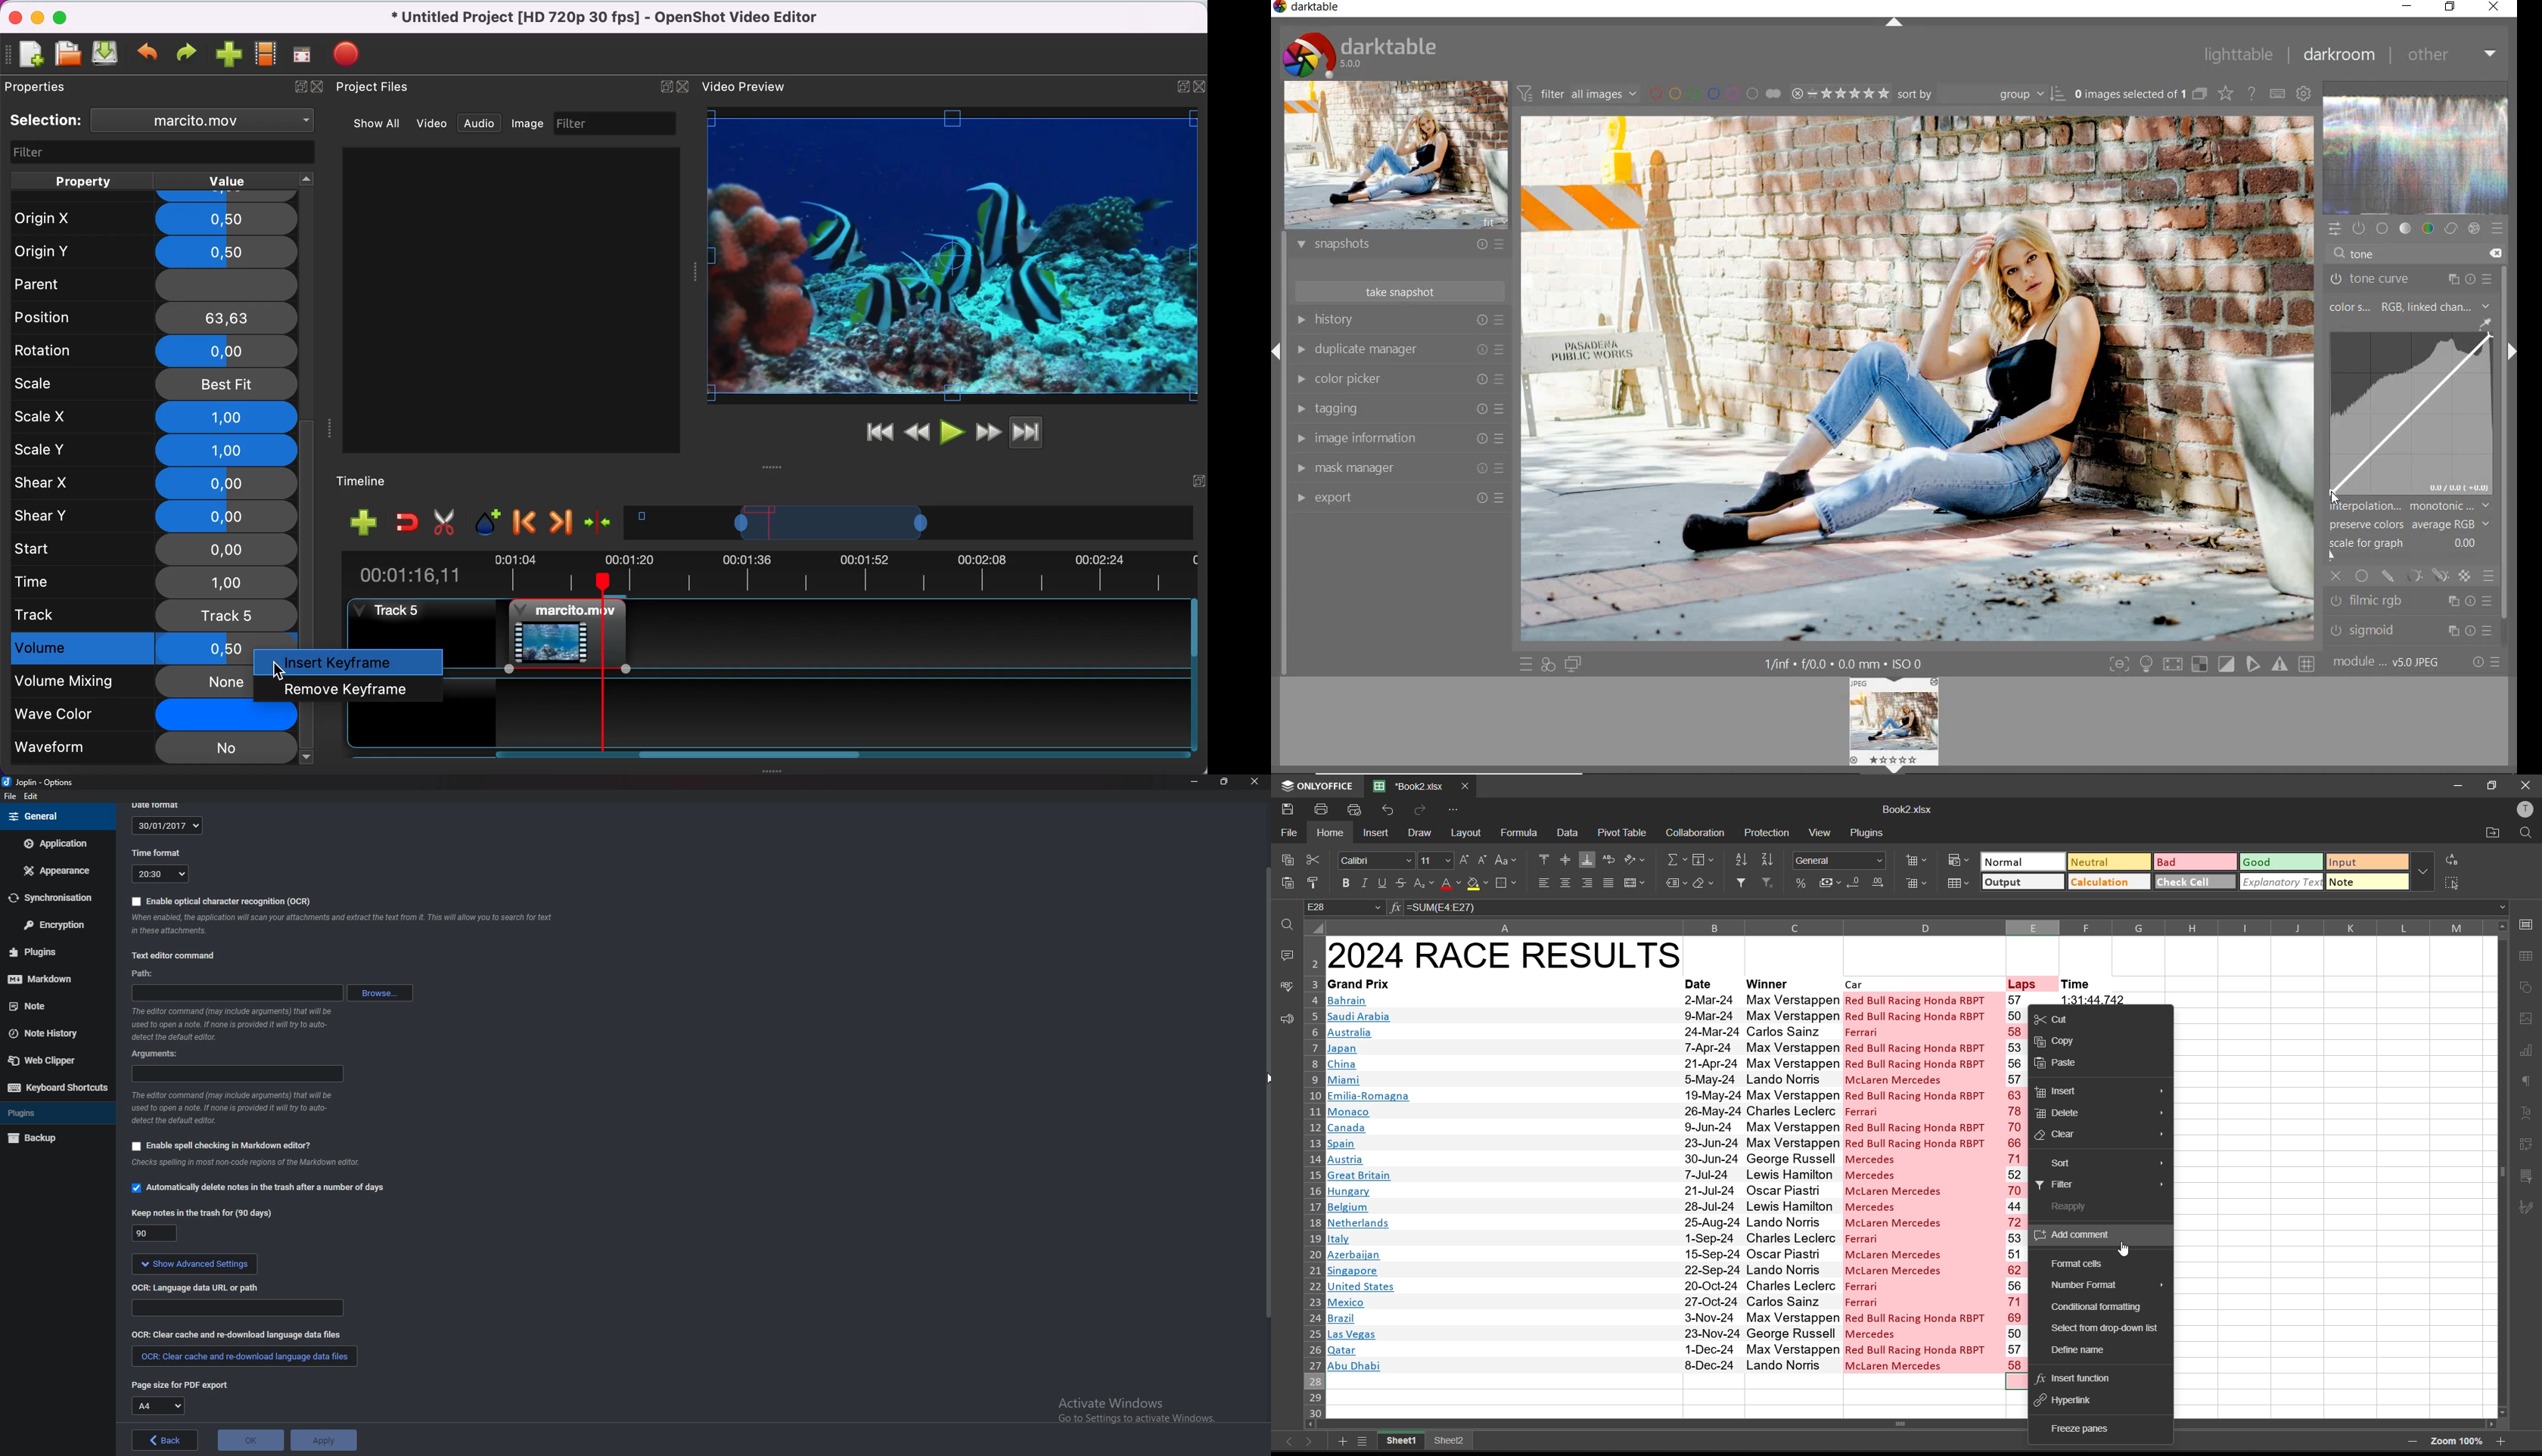  I want to click on enable snapping, so click(404, 523).